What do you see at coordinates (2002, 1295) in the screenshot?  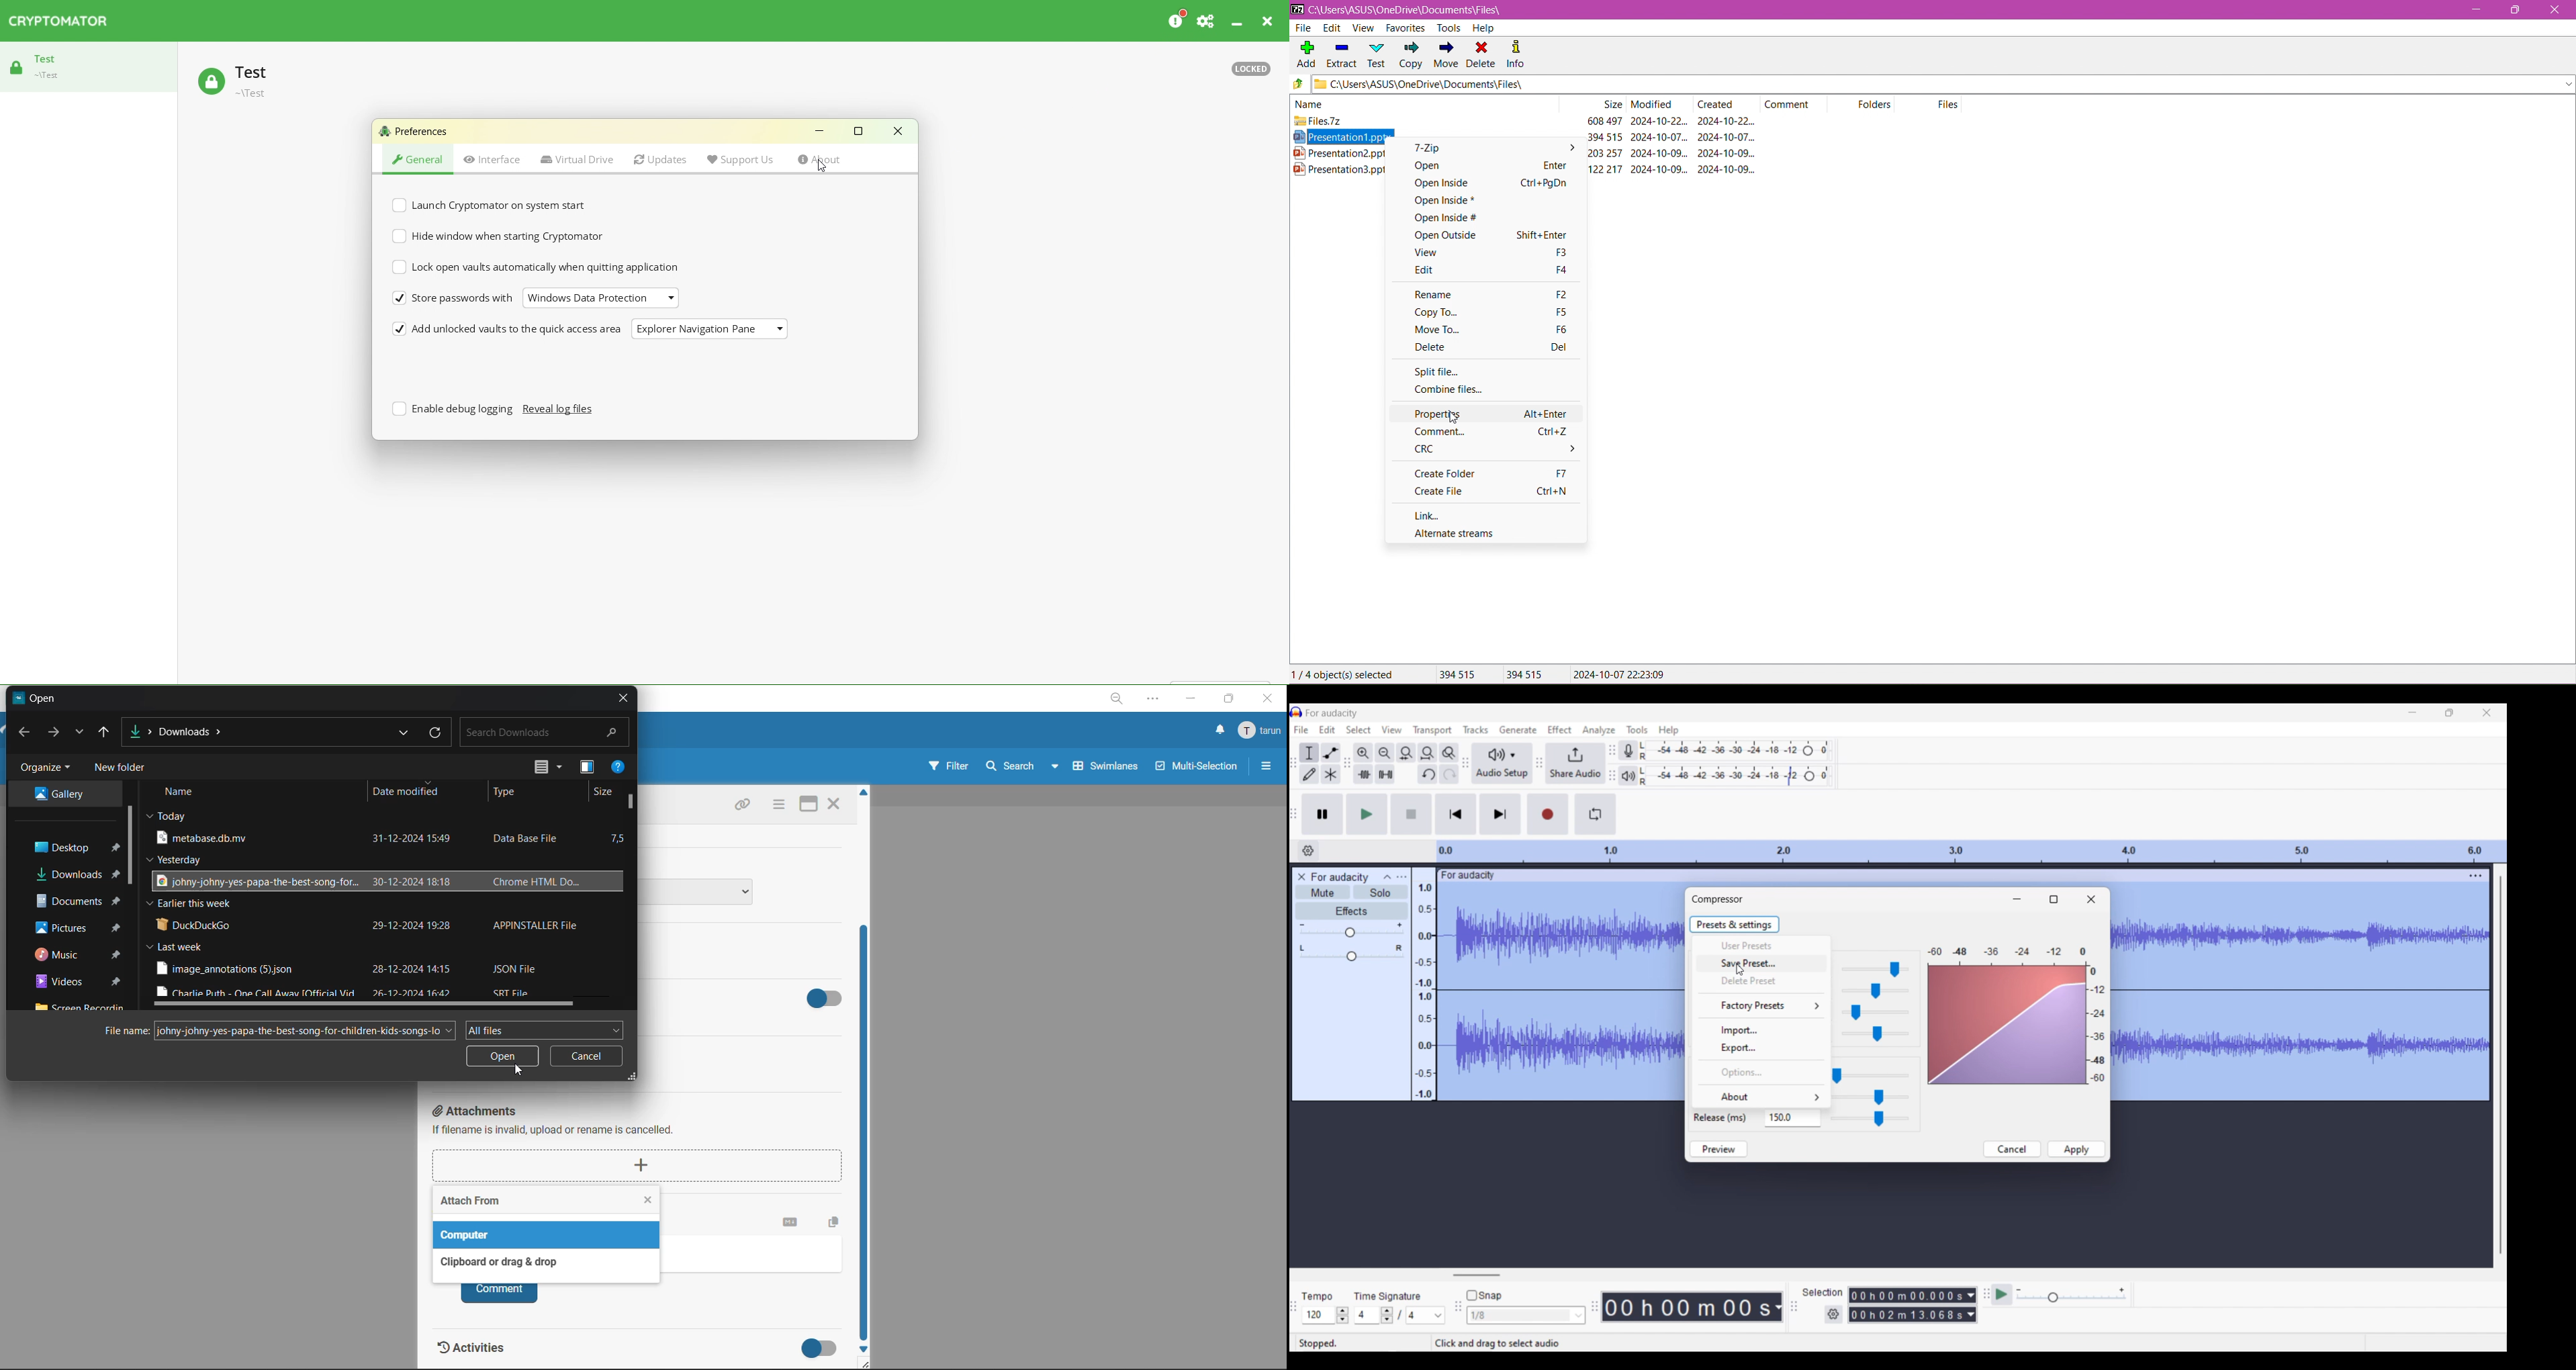 I see `Play at speed/Play at speed once` at bounding box center [2002, 1295].